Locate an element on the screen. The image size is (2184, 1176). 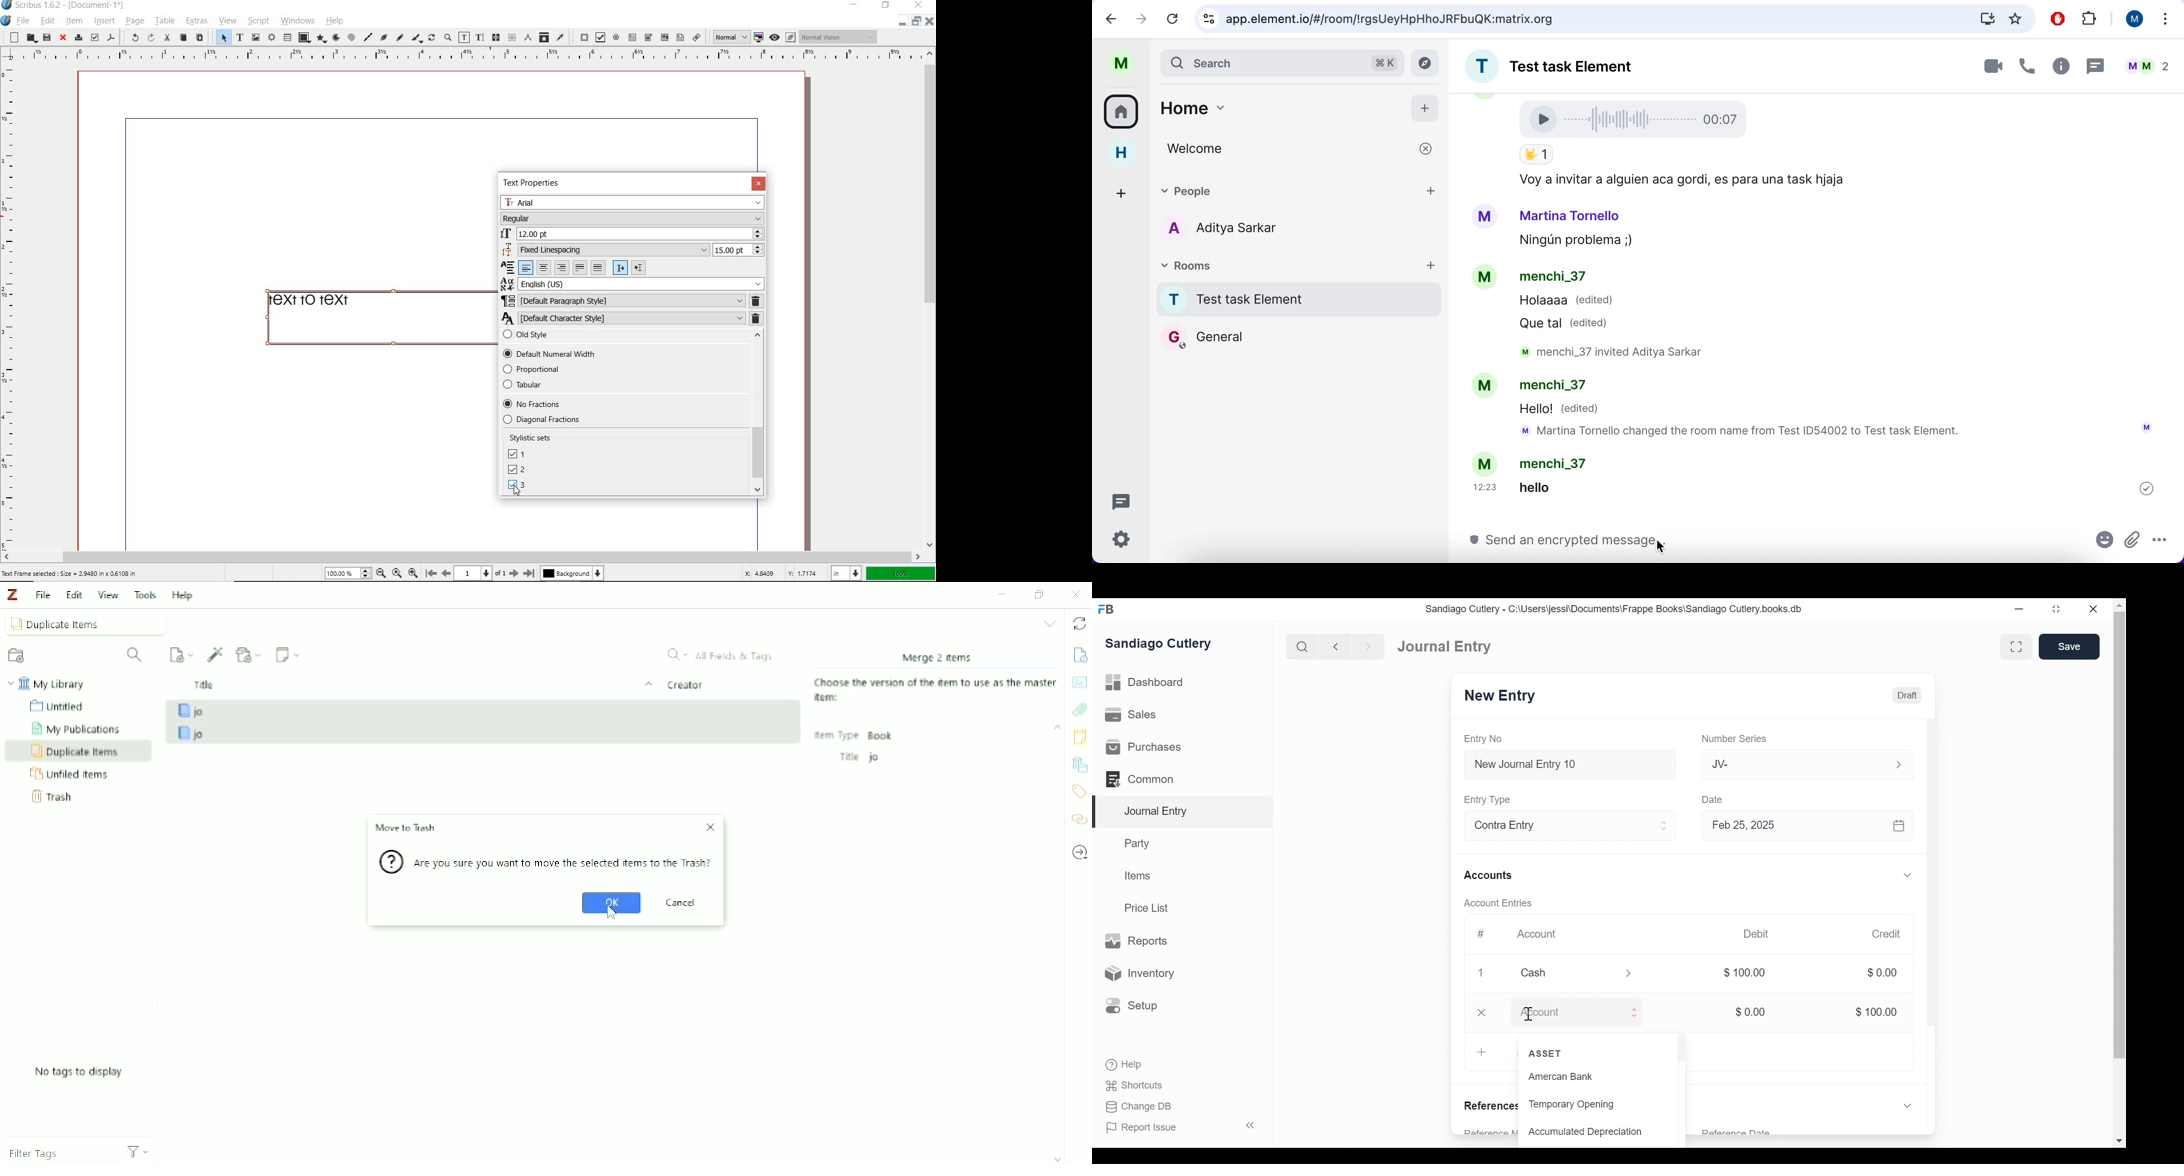
Search is located at coordinates (1303, 646).